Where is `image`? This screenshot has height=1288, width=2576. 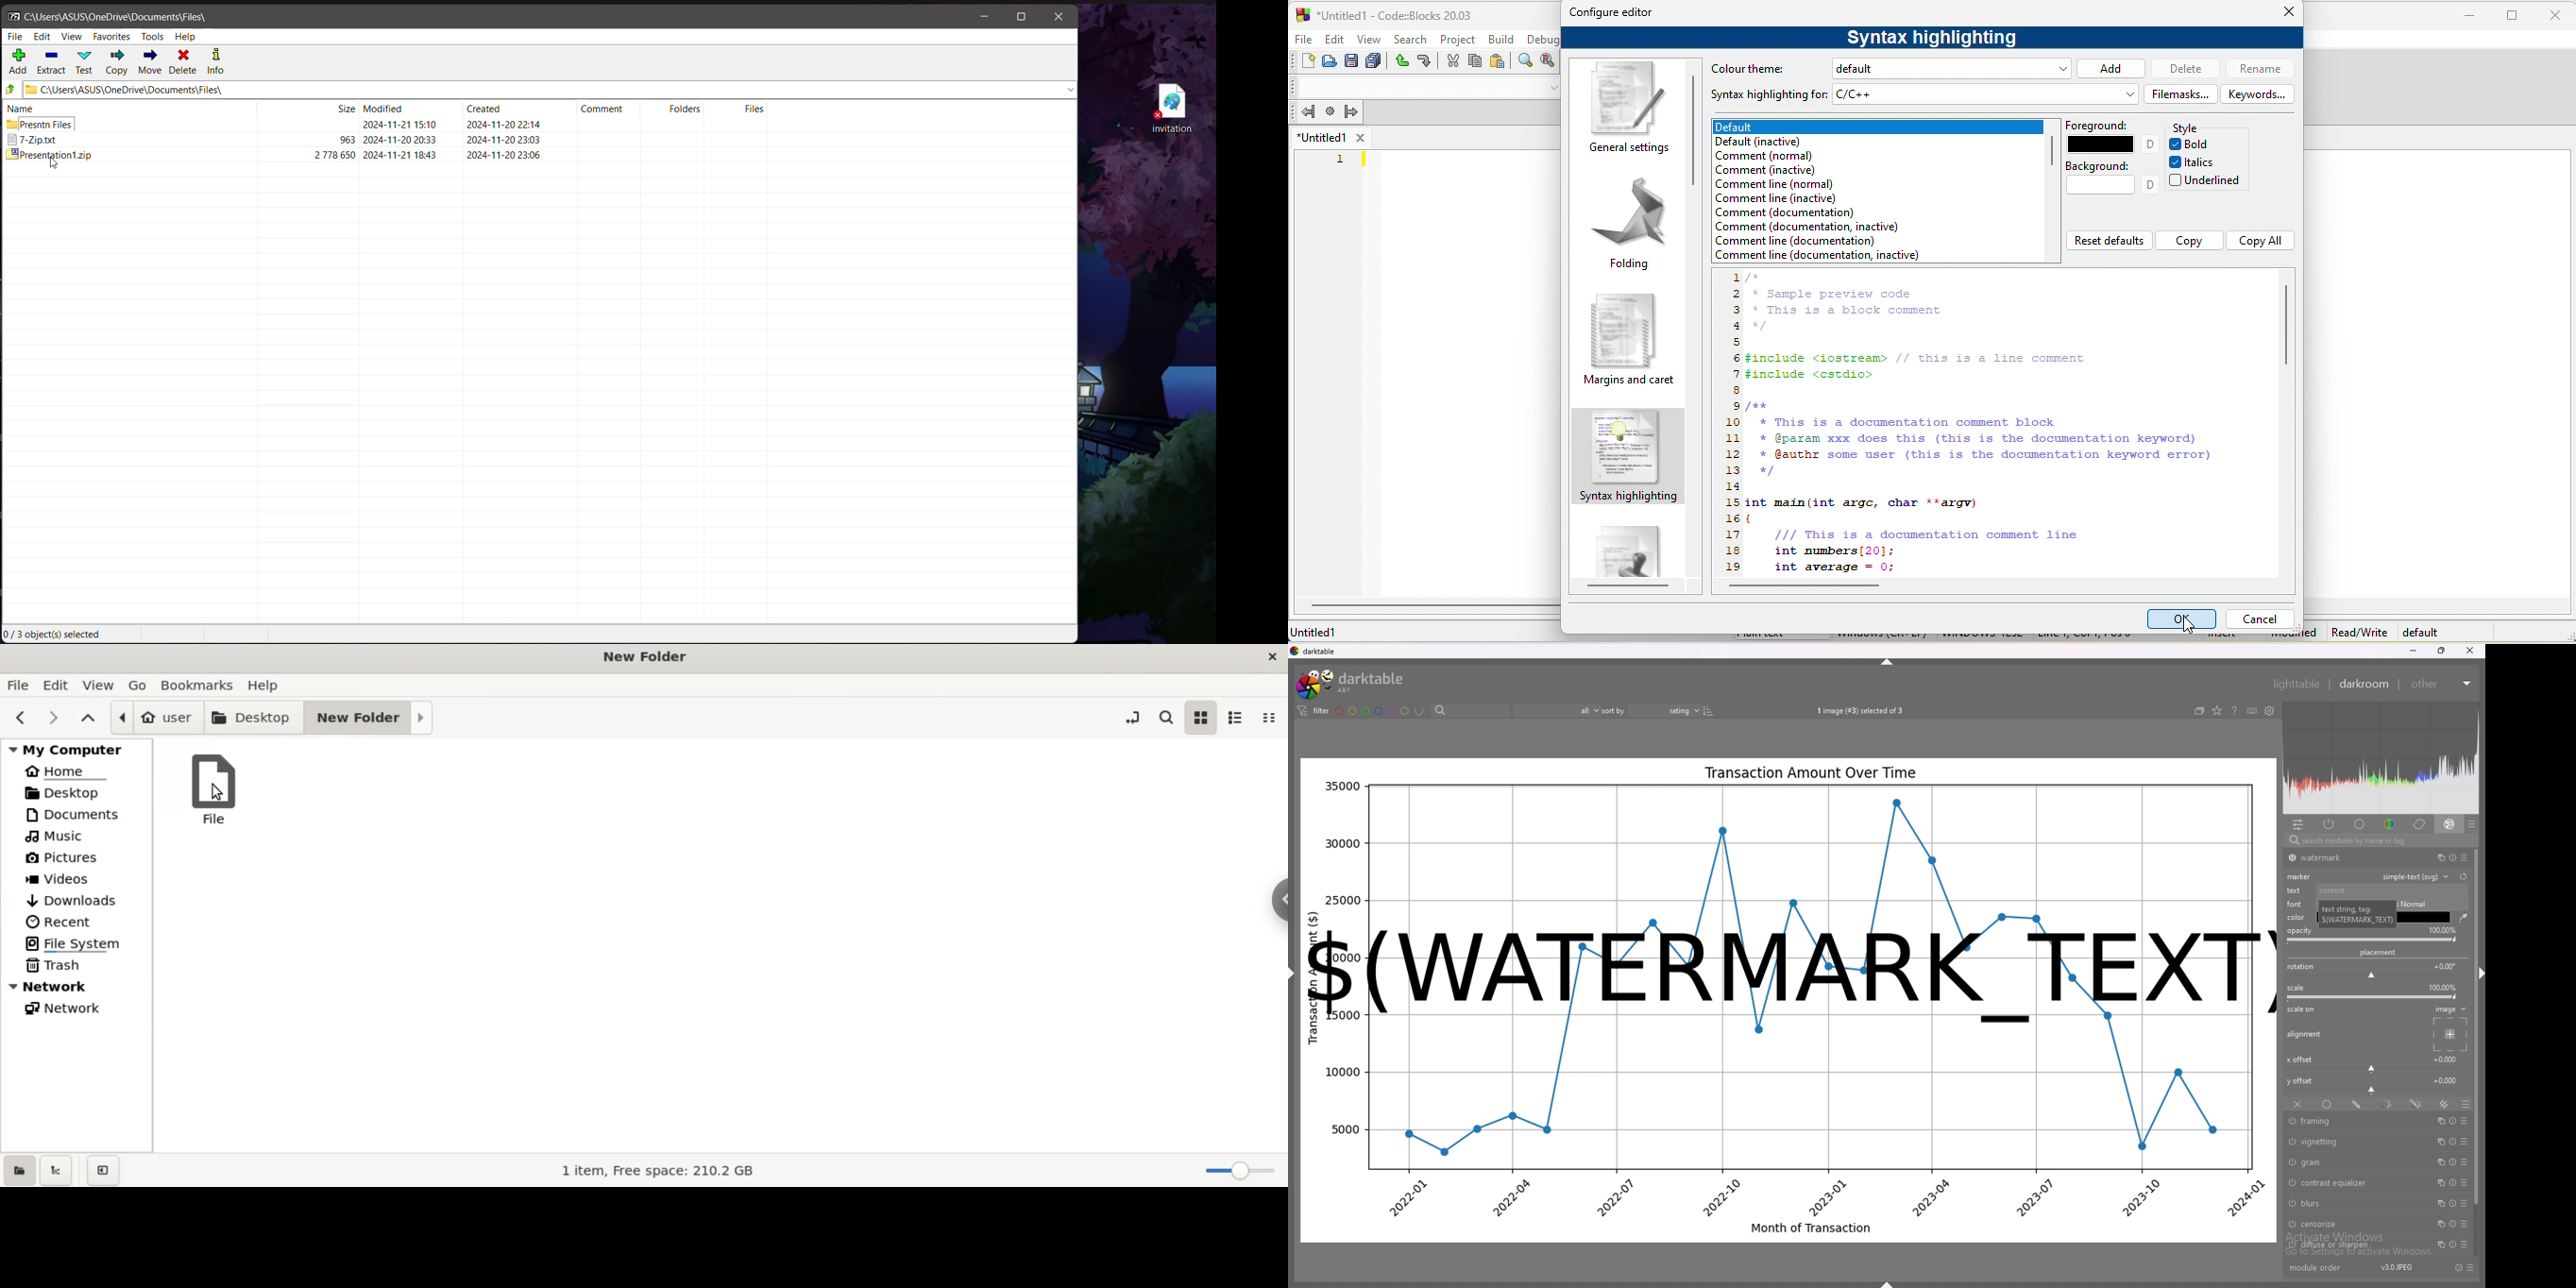 image is located at coordinates (2451, 1009).